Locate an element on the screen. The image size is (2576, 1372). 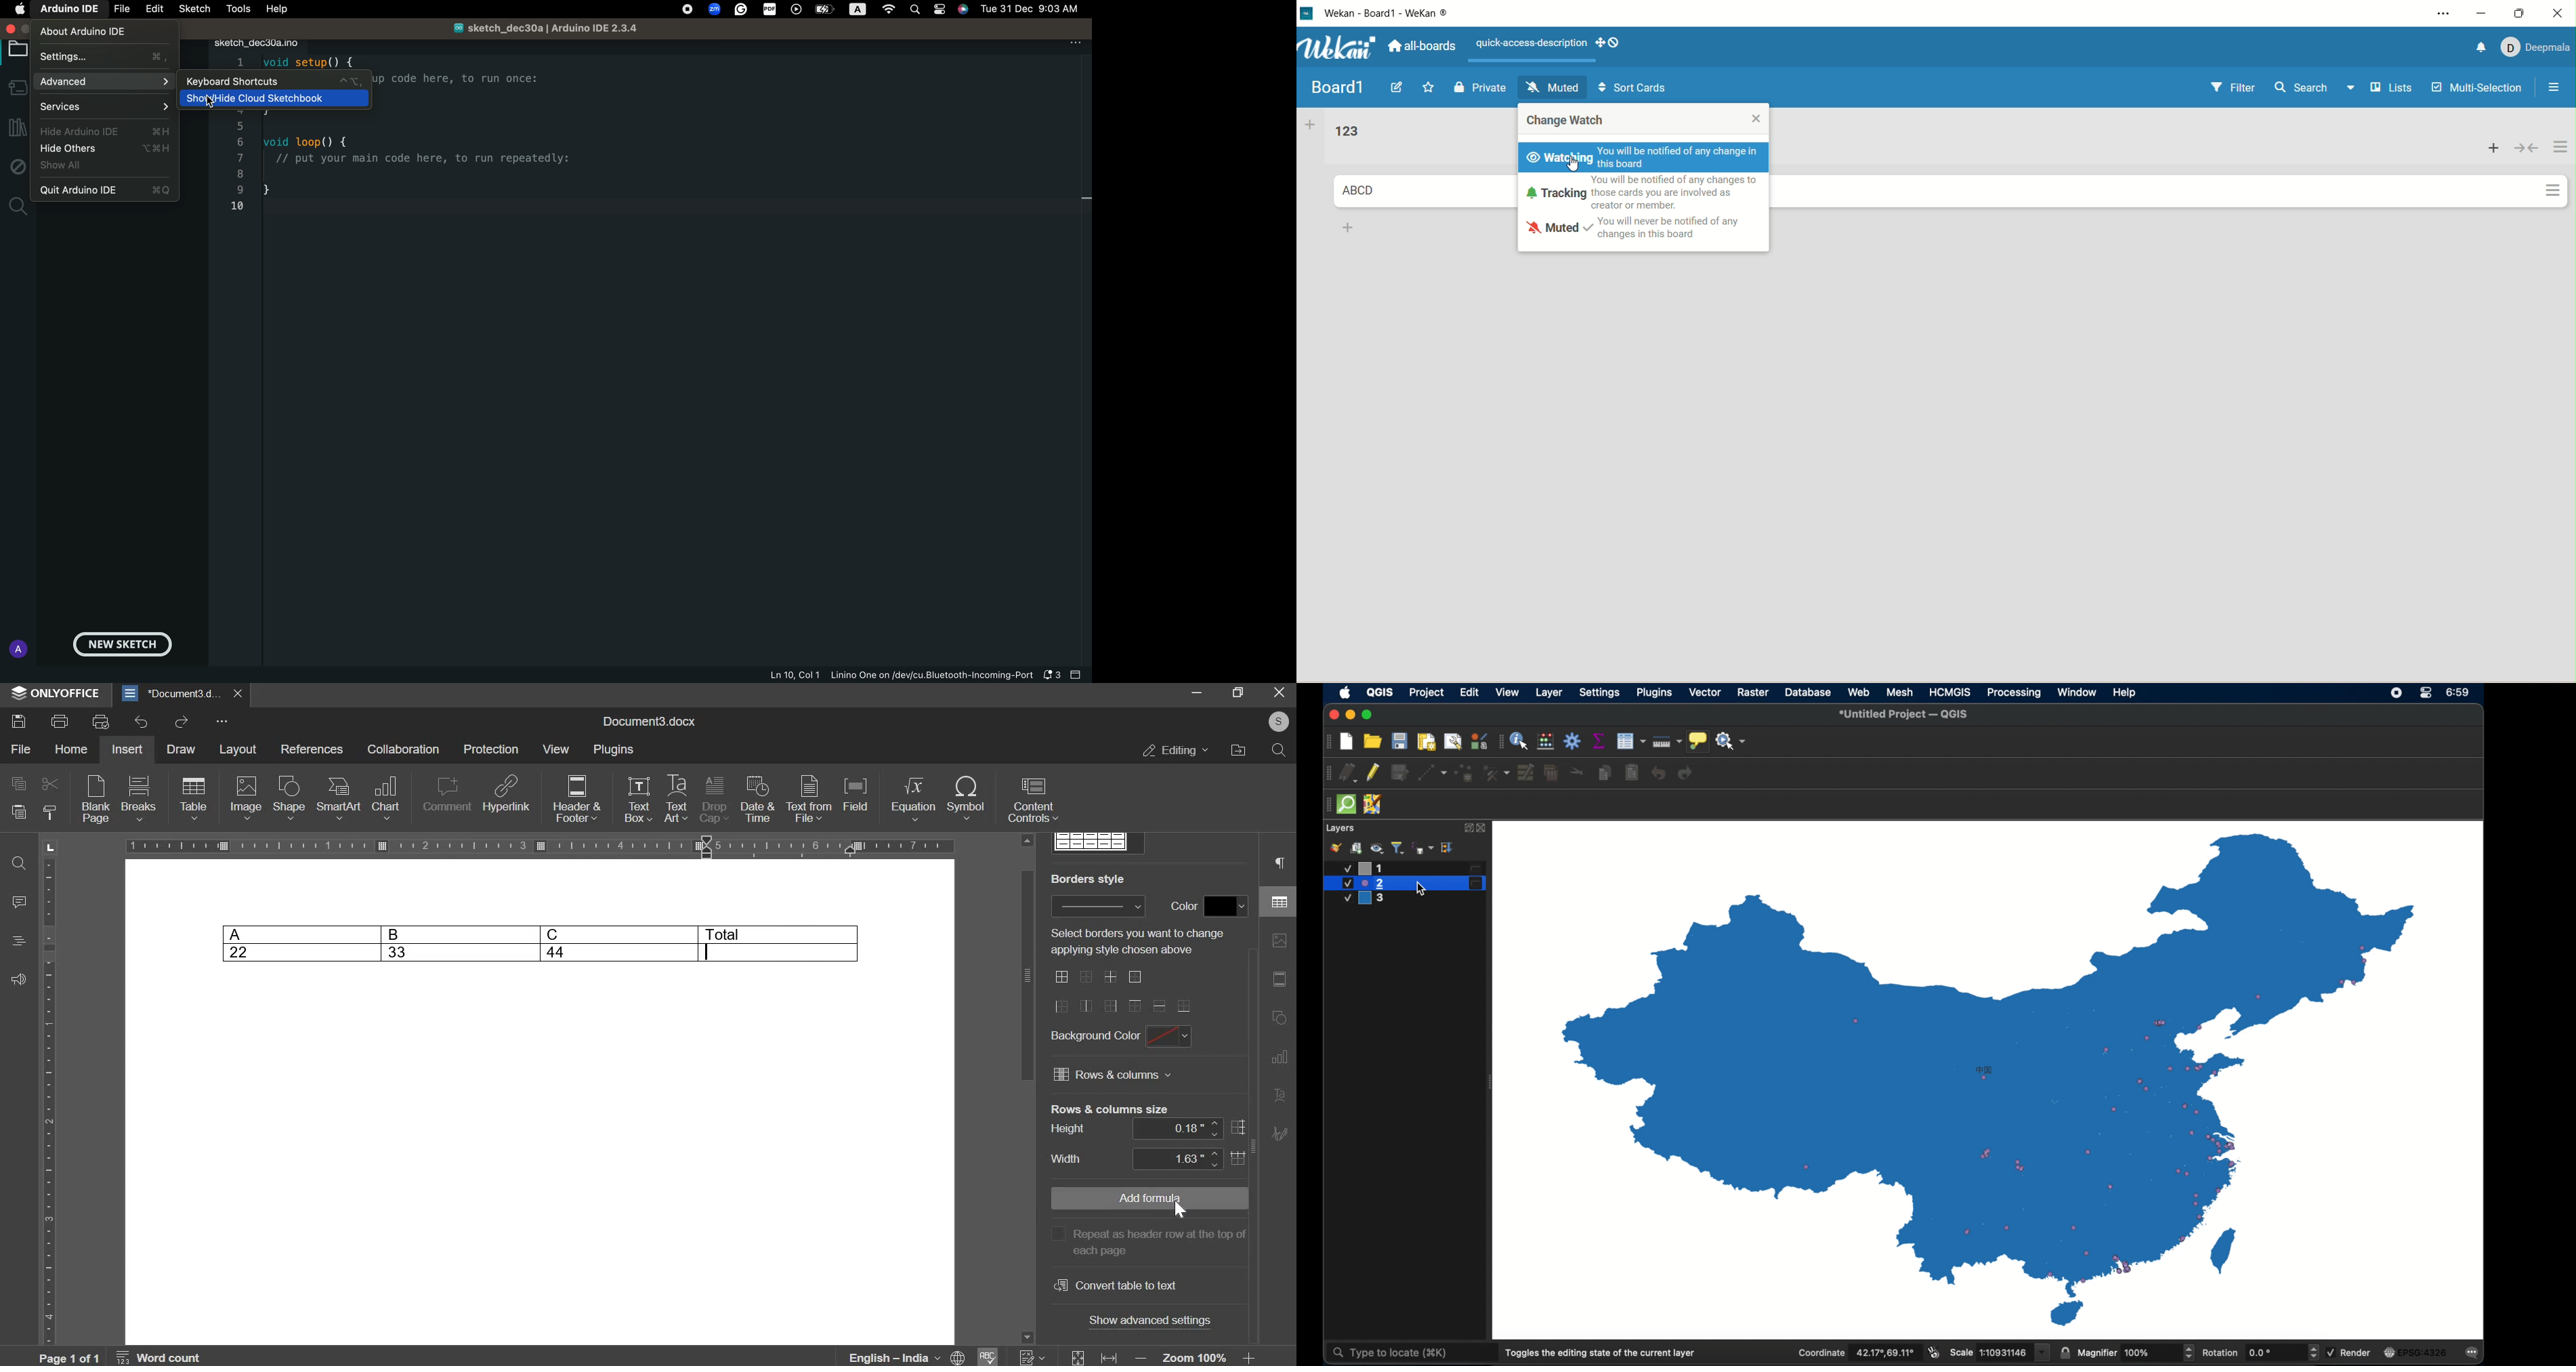
comment is located at coordinates (444, 794).